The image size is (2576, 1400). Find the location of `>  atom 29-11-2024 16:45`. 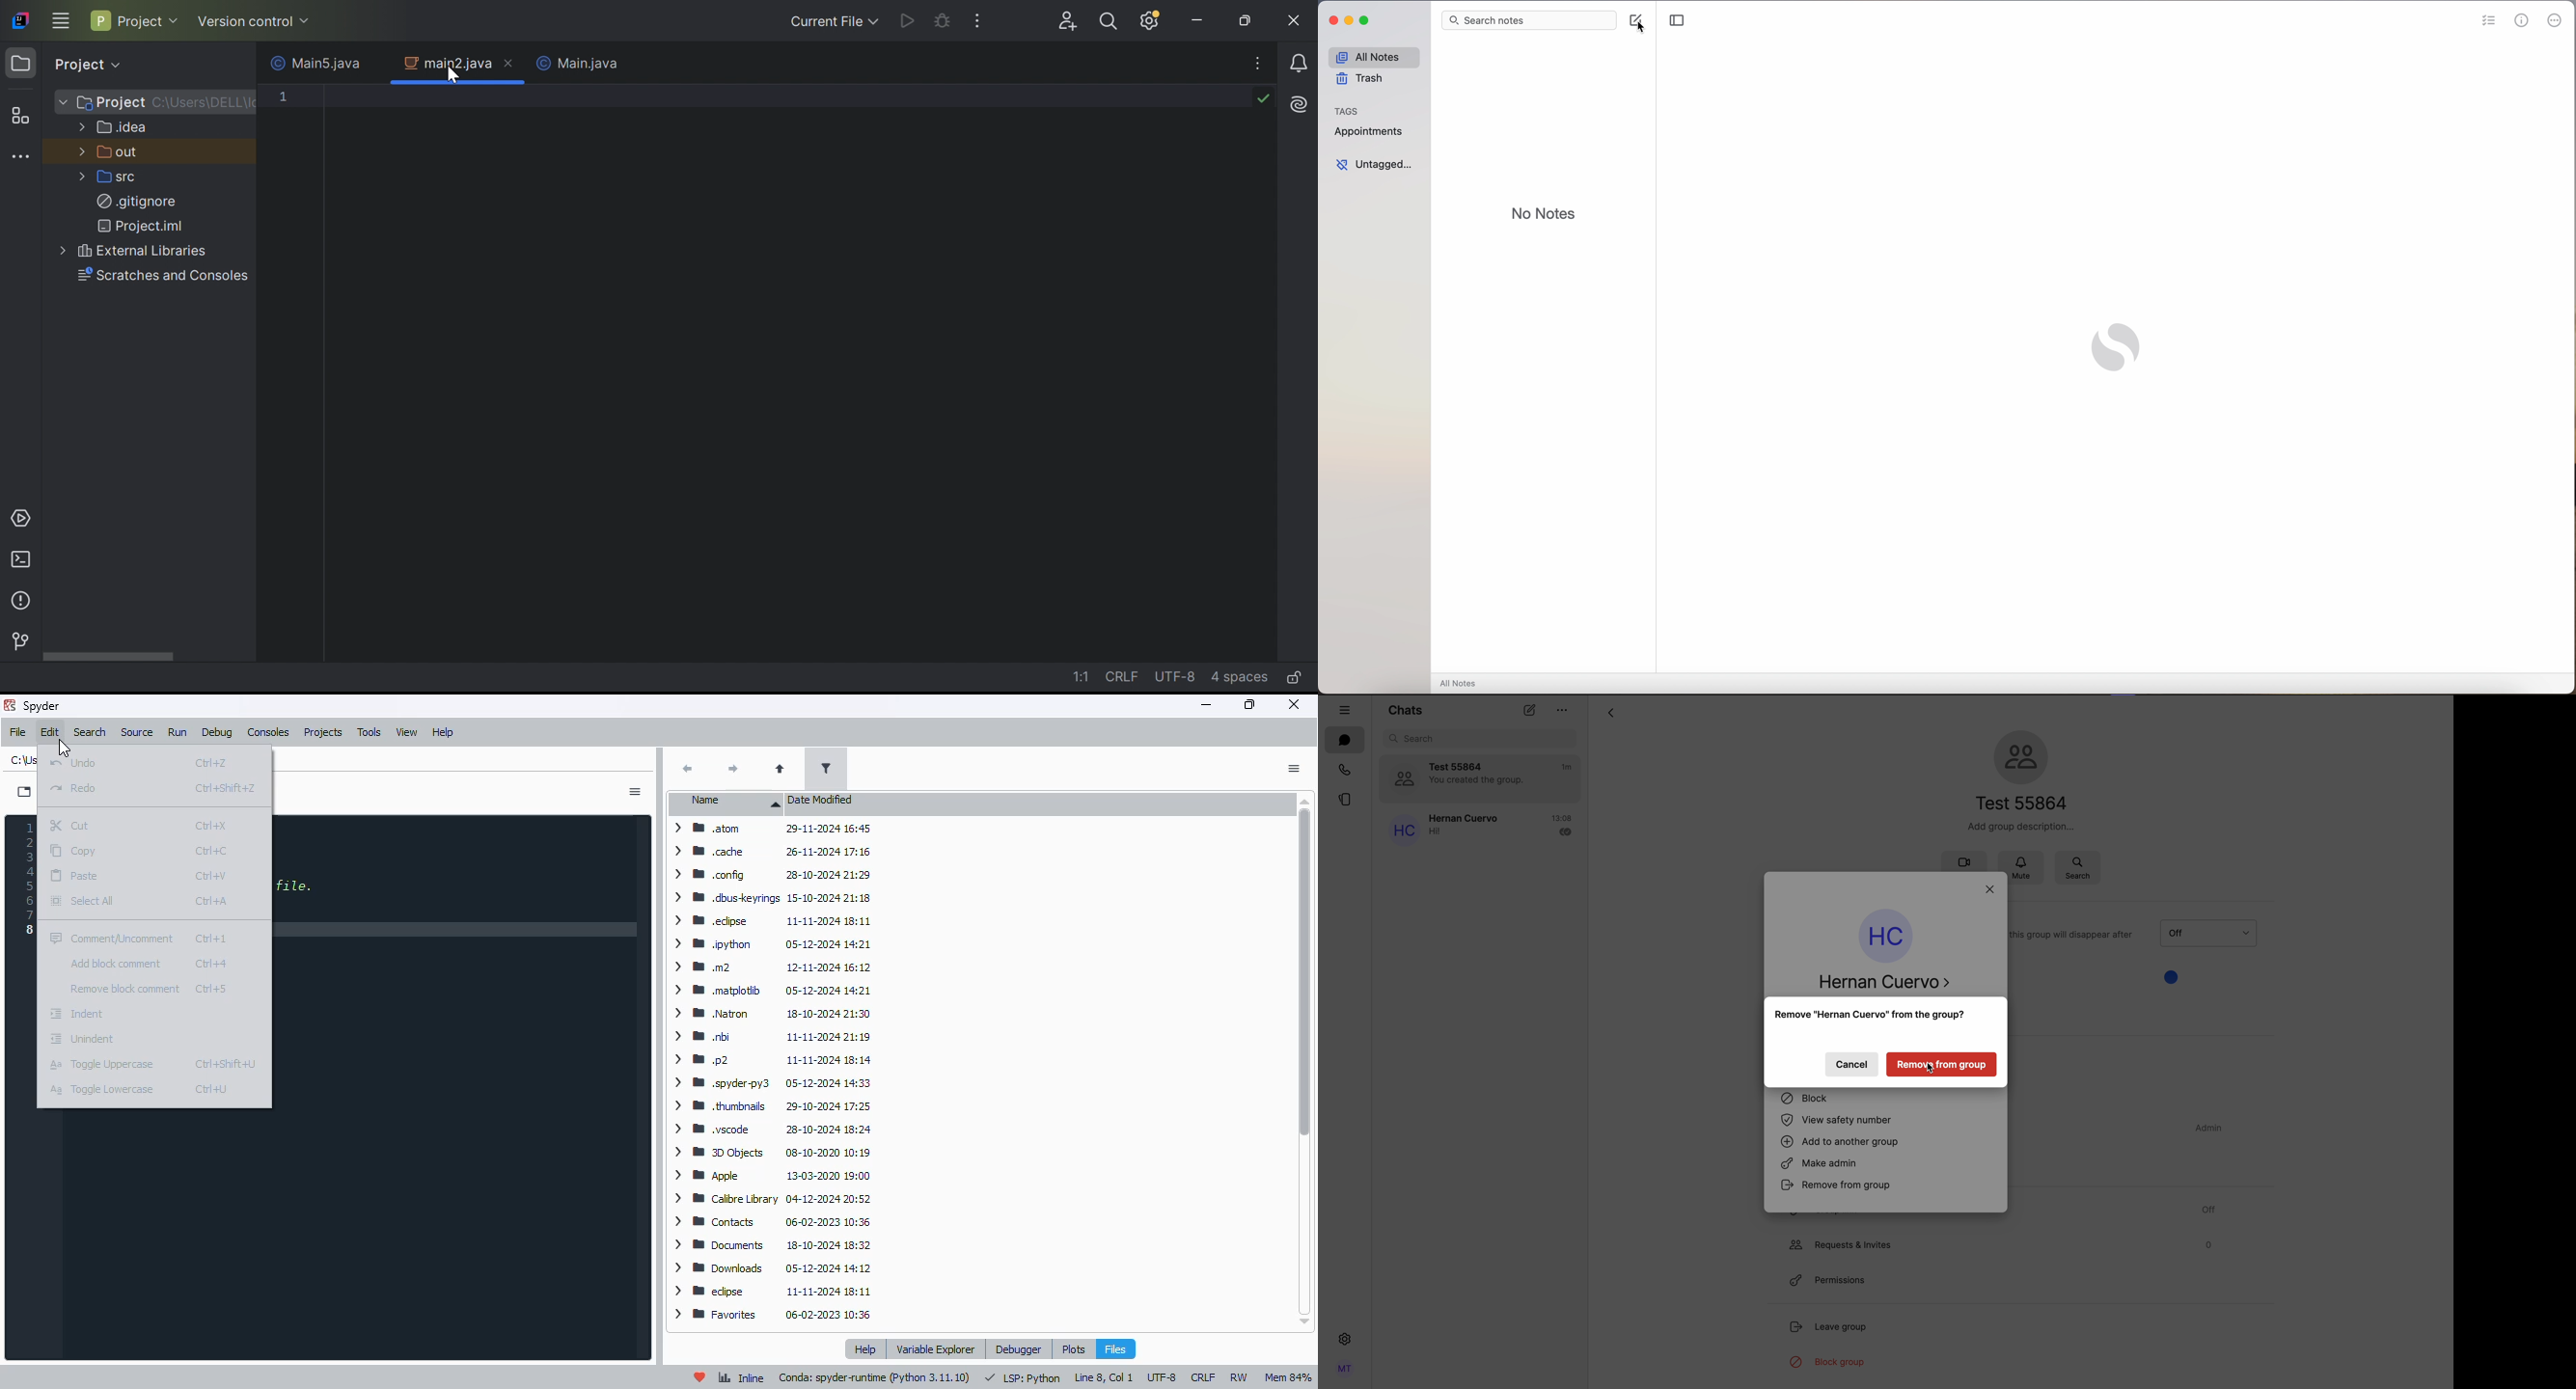

>  atom 29-11-2024 16:45 is located at coordinates (768, 831).